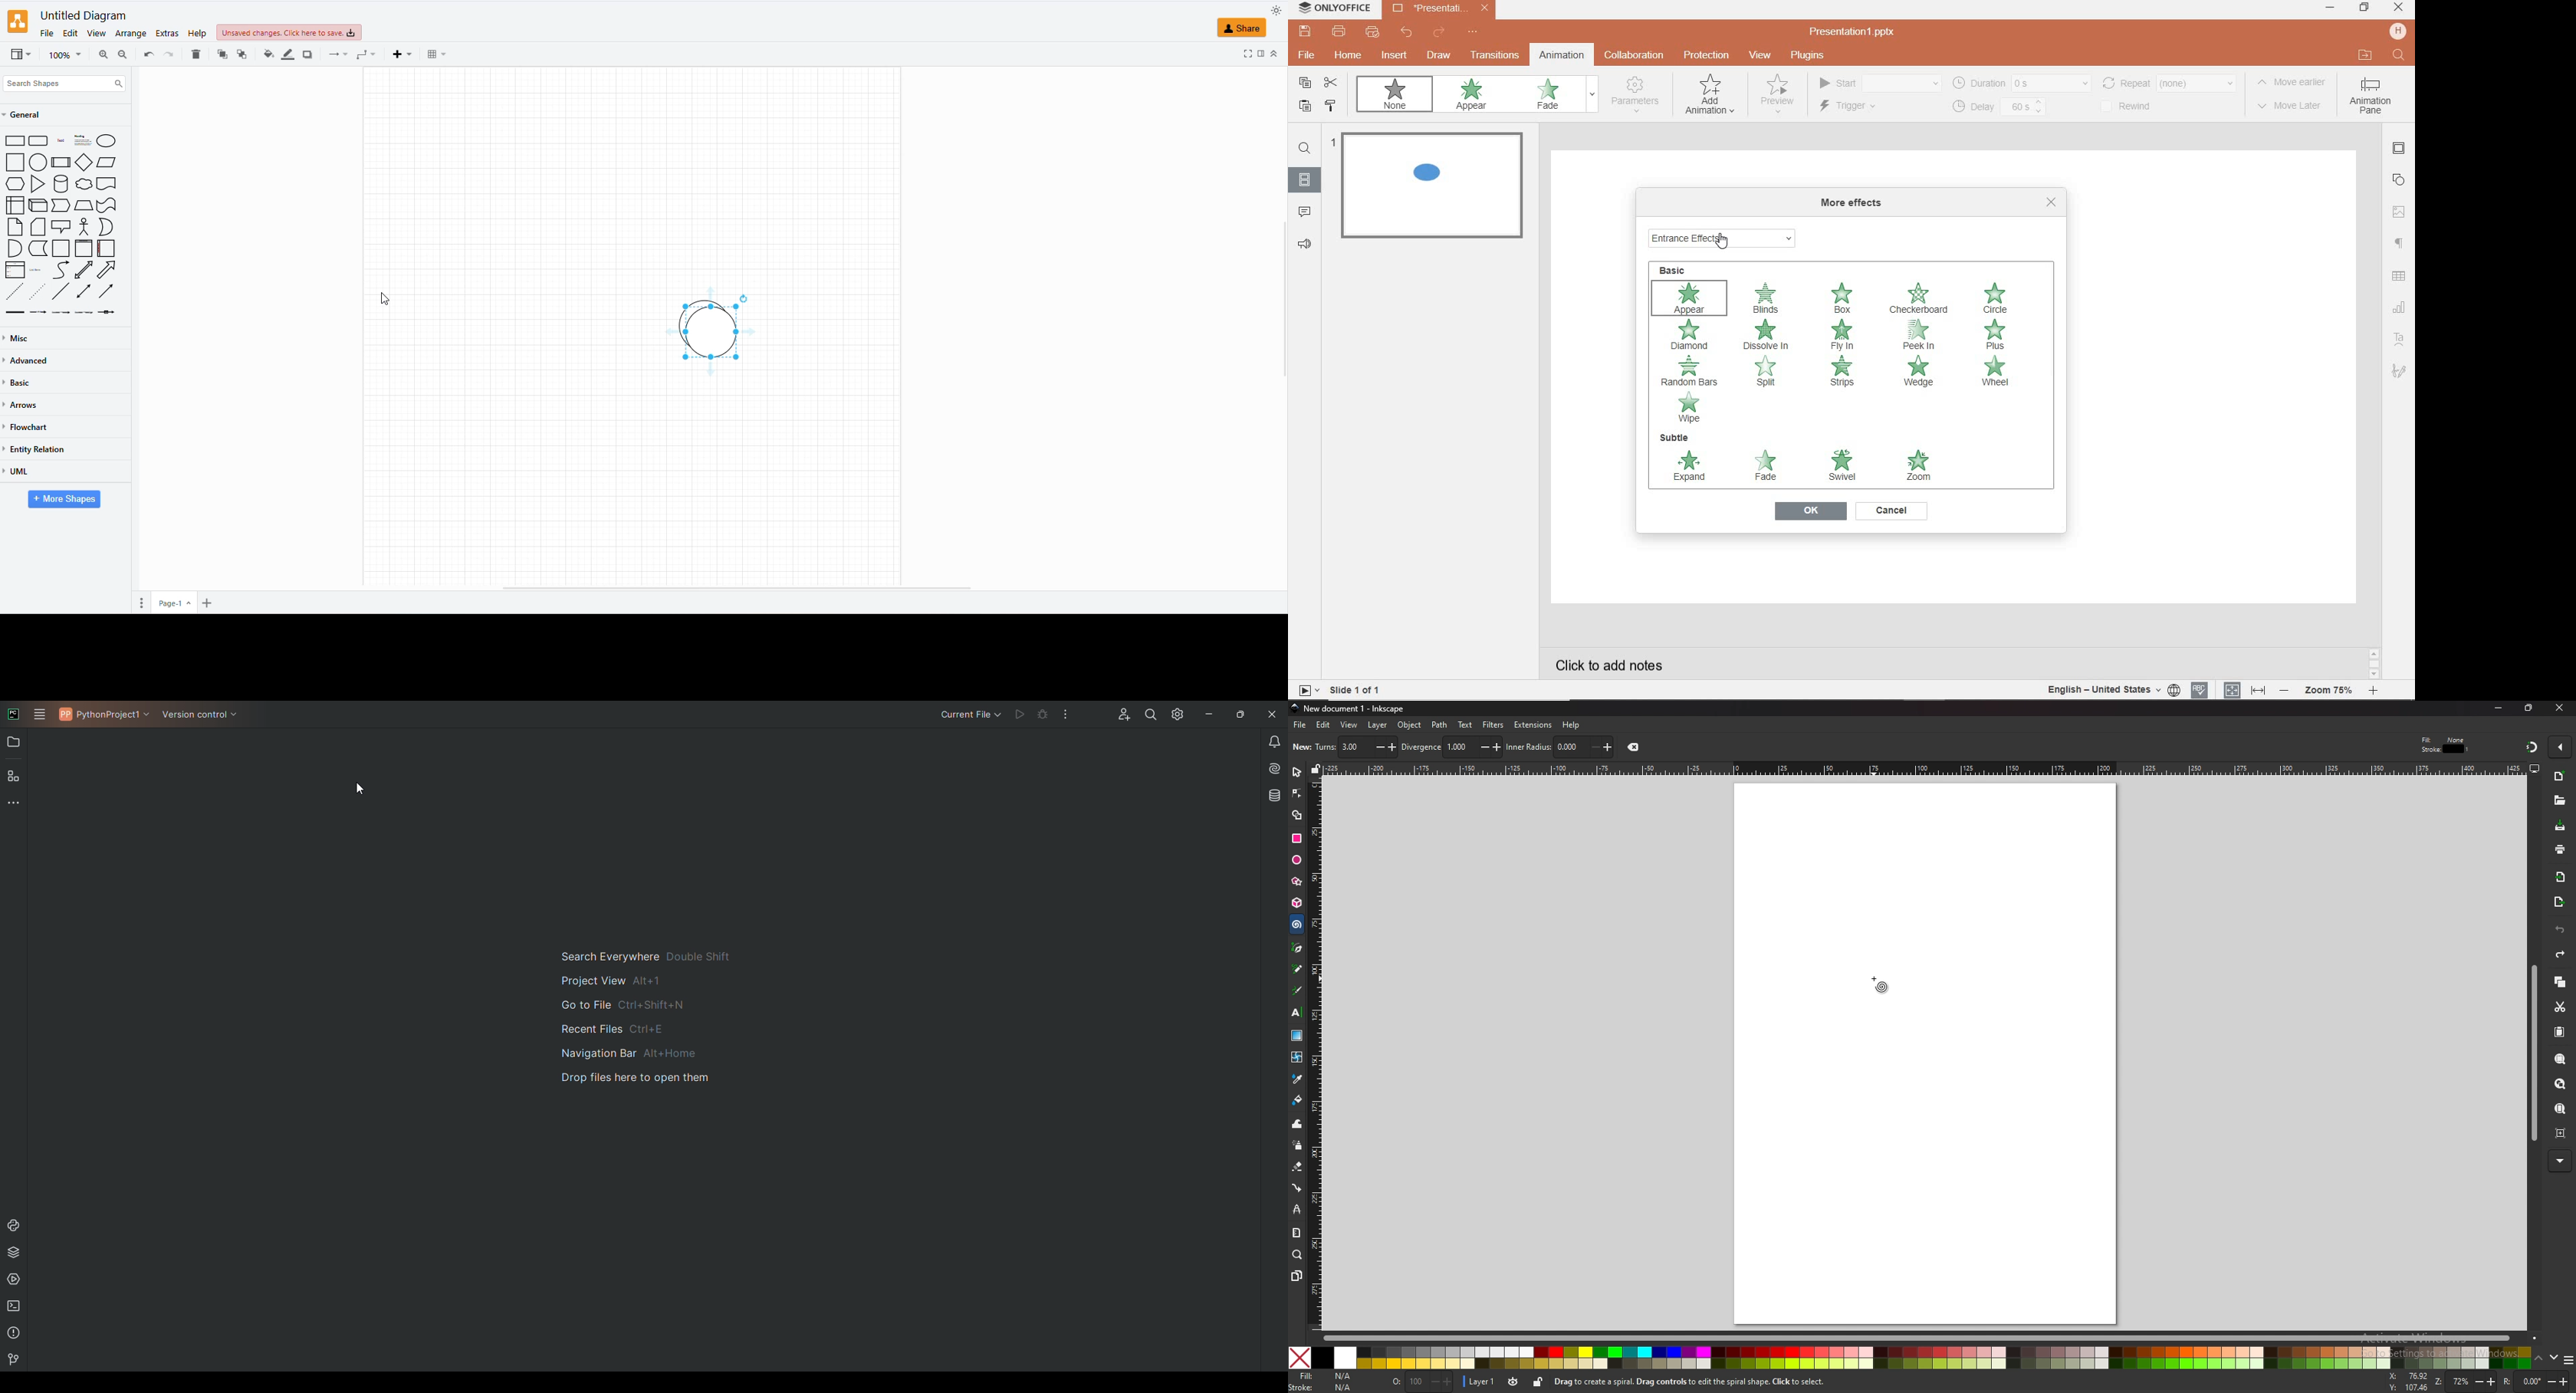  Describe the element at coordinates (2052, 202) in the screenshot. I see `CLOSE` at that location.